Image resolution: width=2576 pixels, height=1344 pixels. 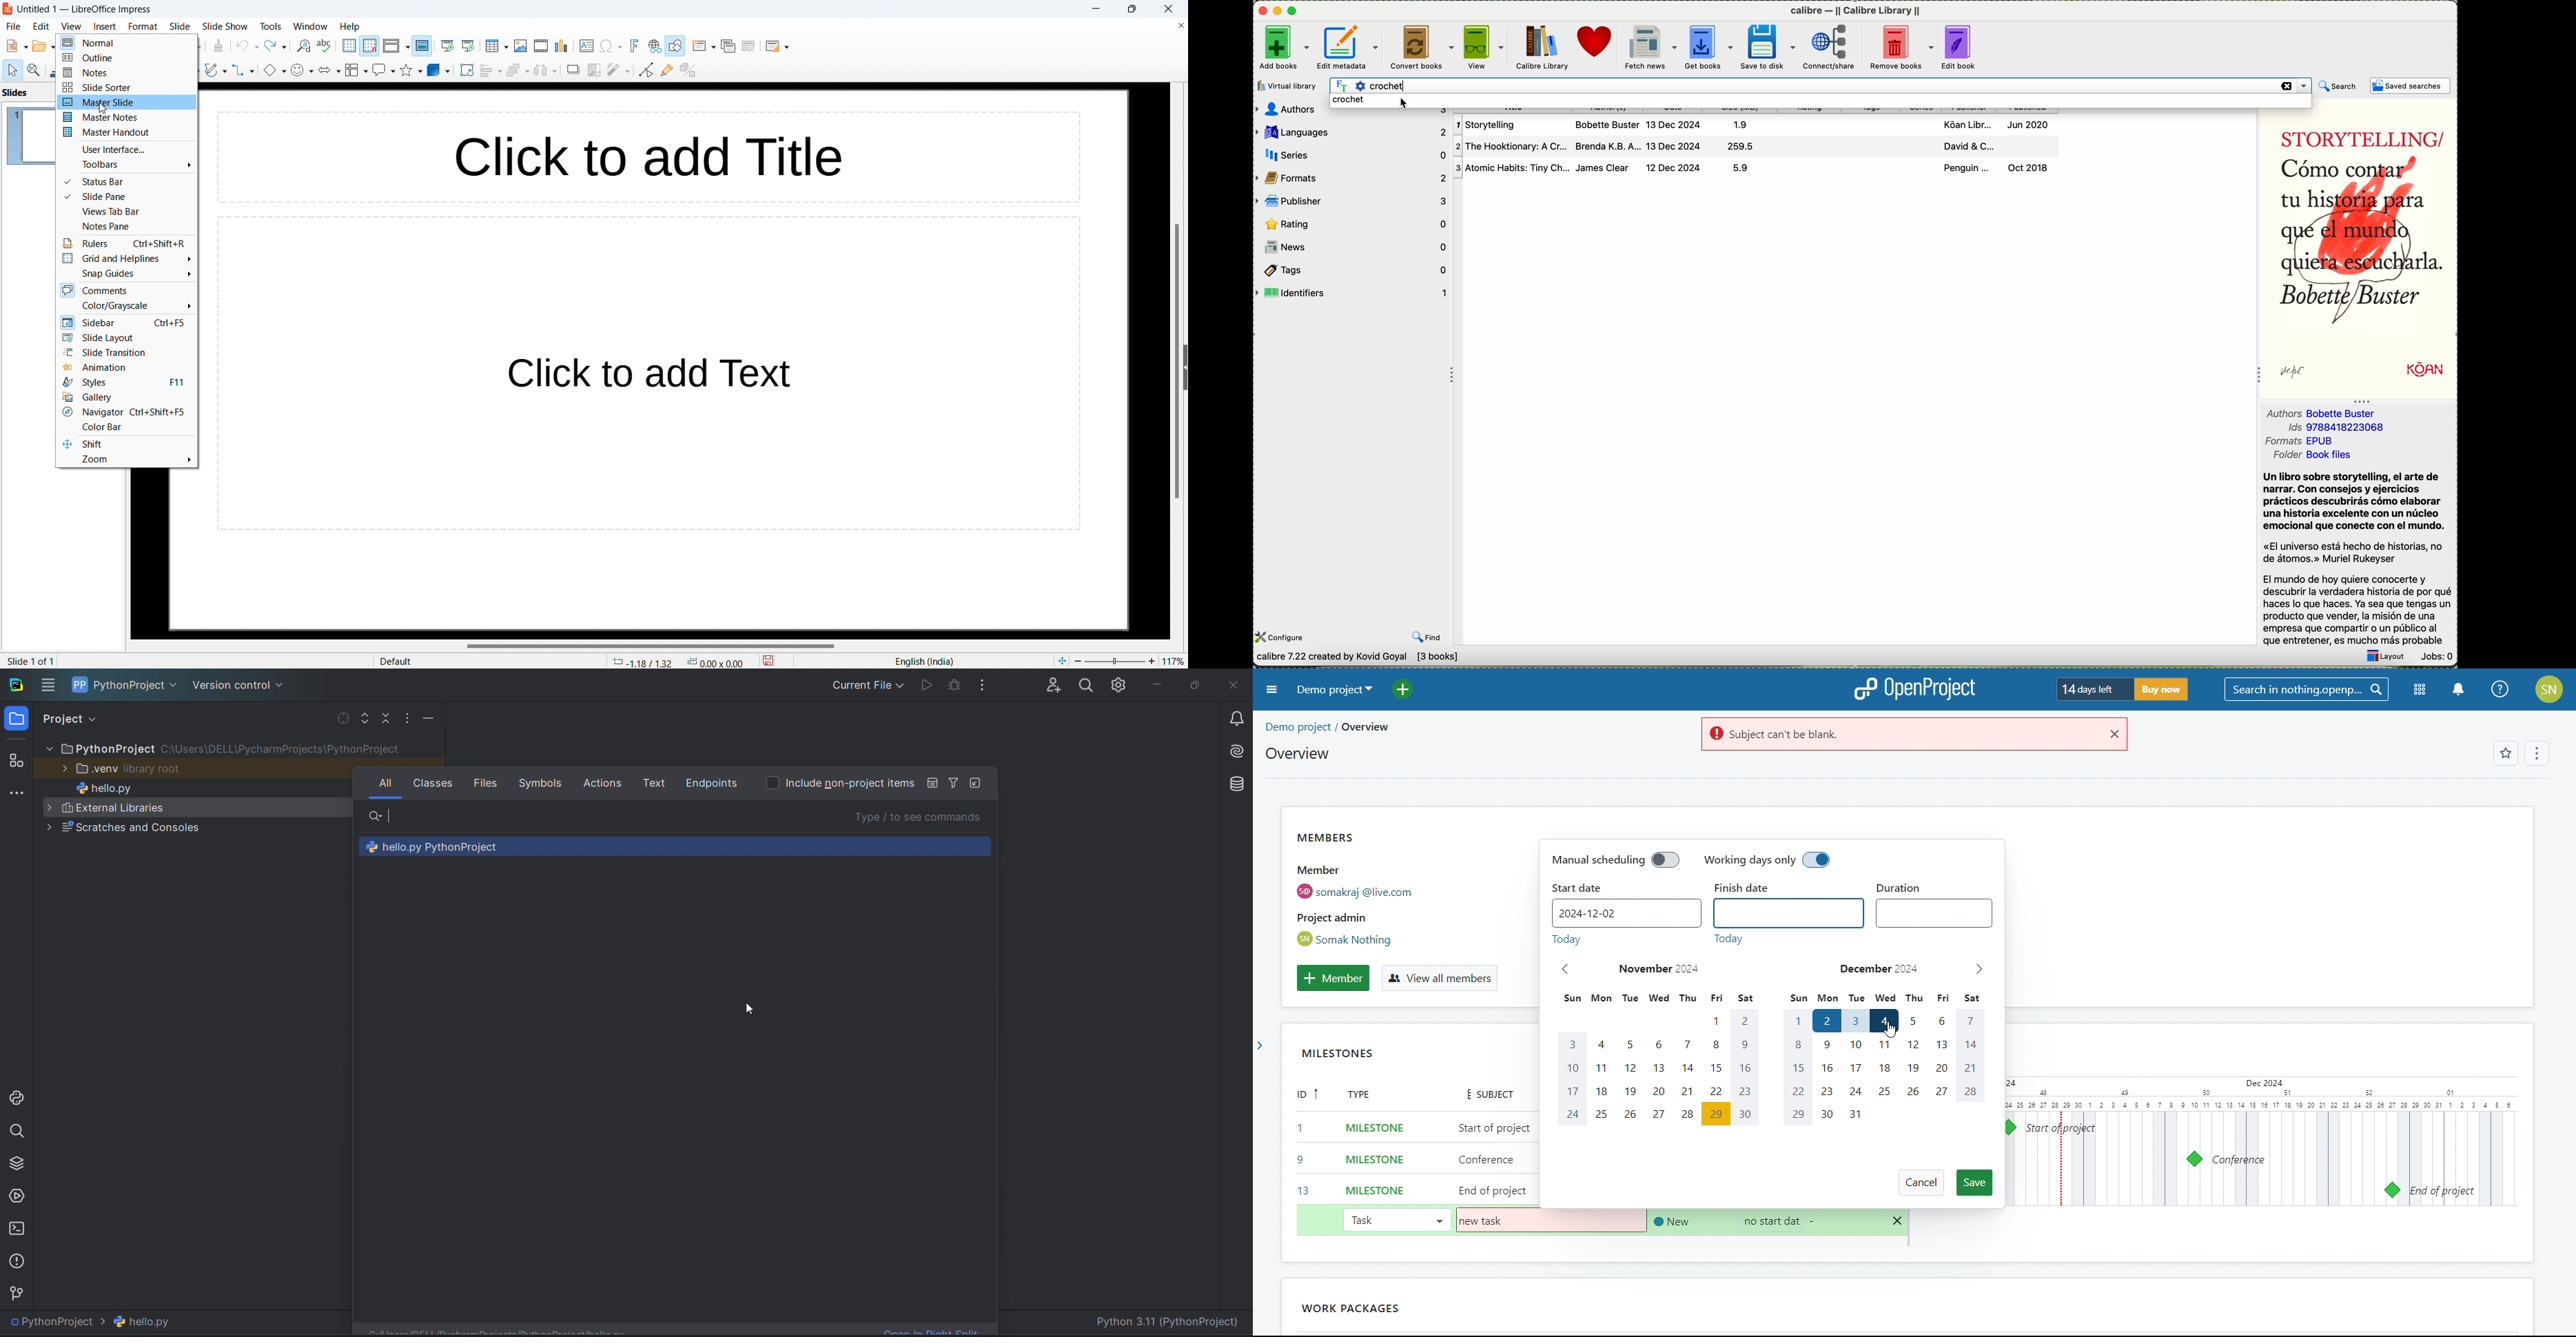 What do you see at coordinates (1411, 102) in the screenshot?
I see `Cursor` at bounding box center [1411, 102].